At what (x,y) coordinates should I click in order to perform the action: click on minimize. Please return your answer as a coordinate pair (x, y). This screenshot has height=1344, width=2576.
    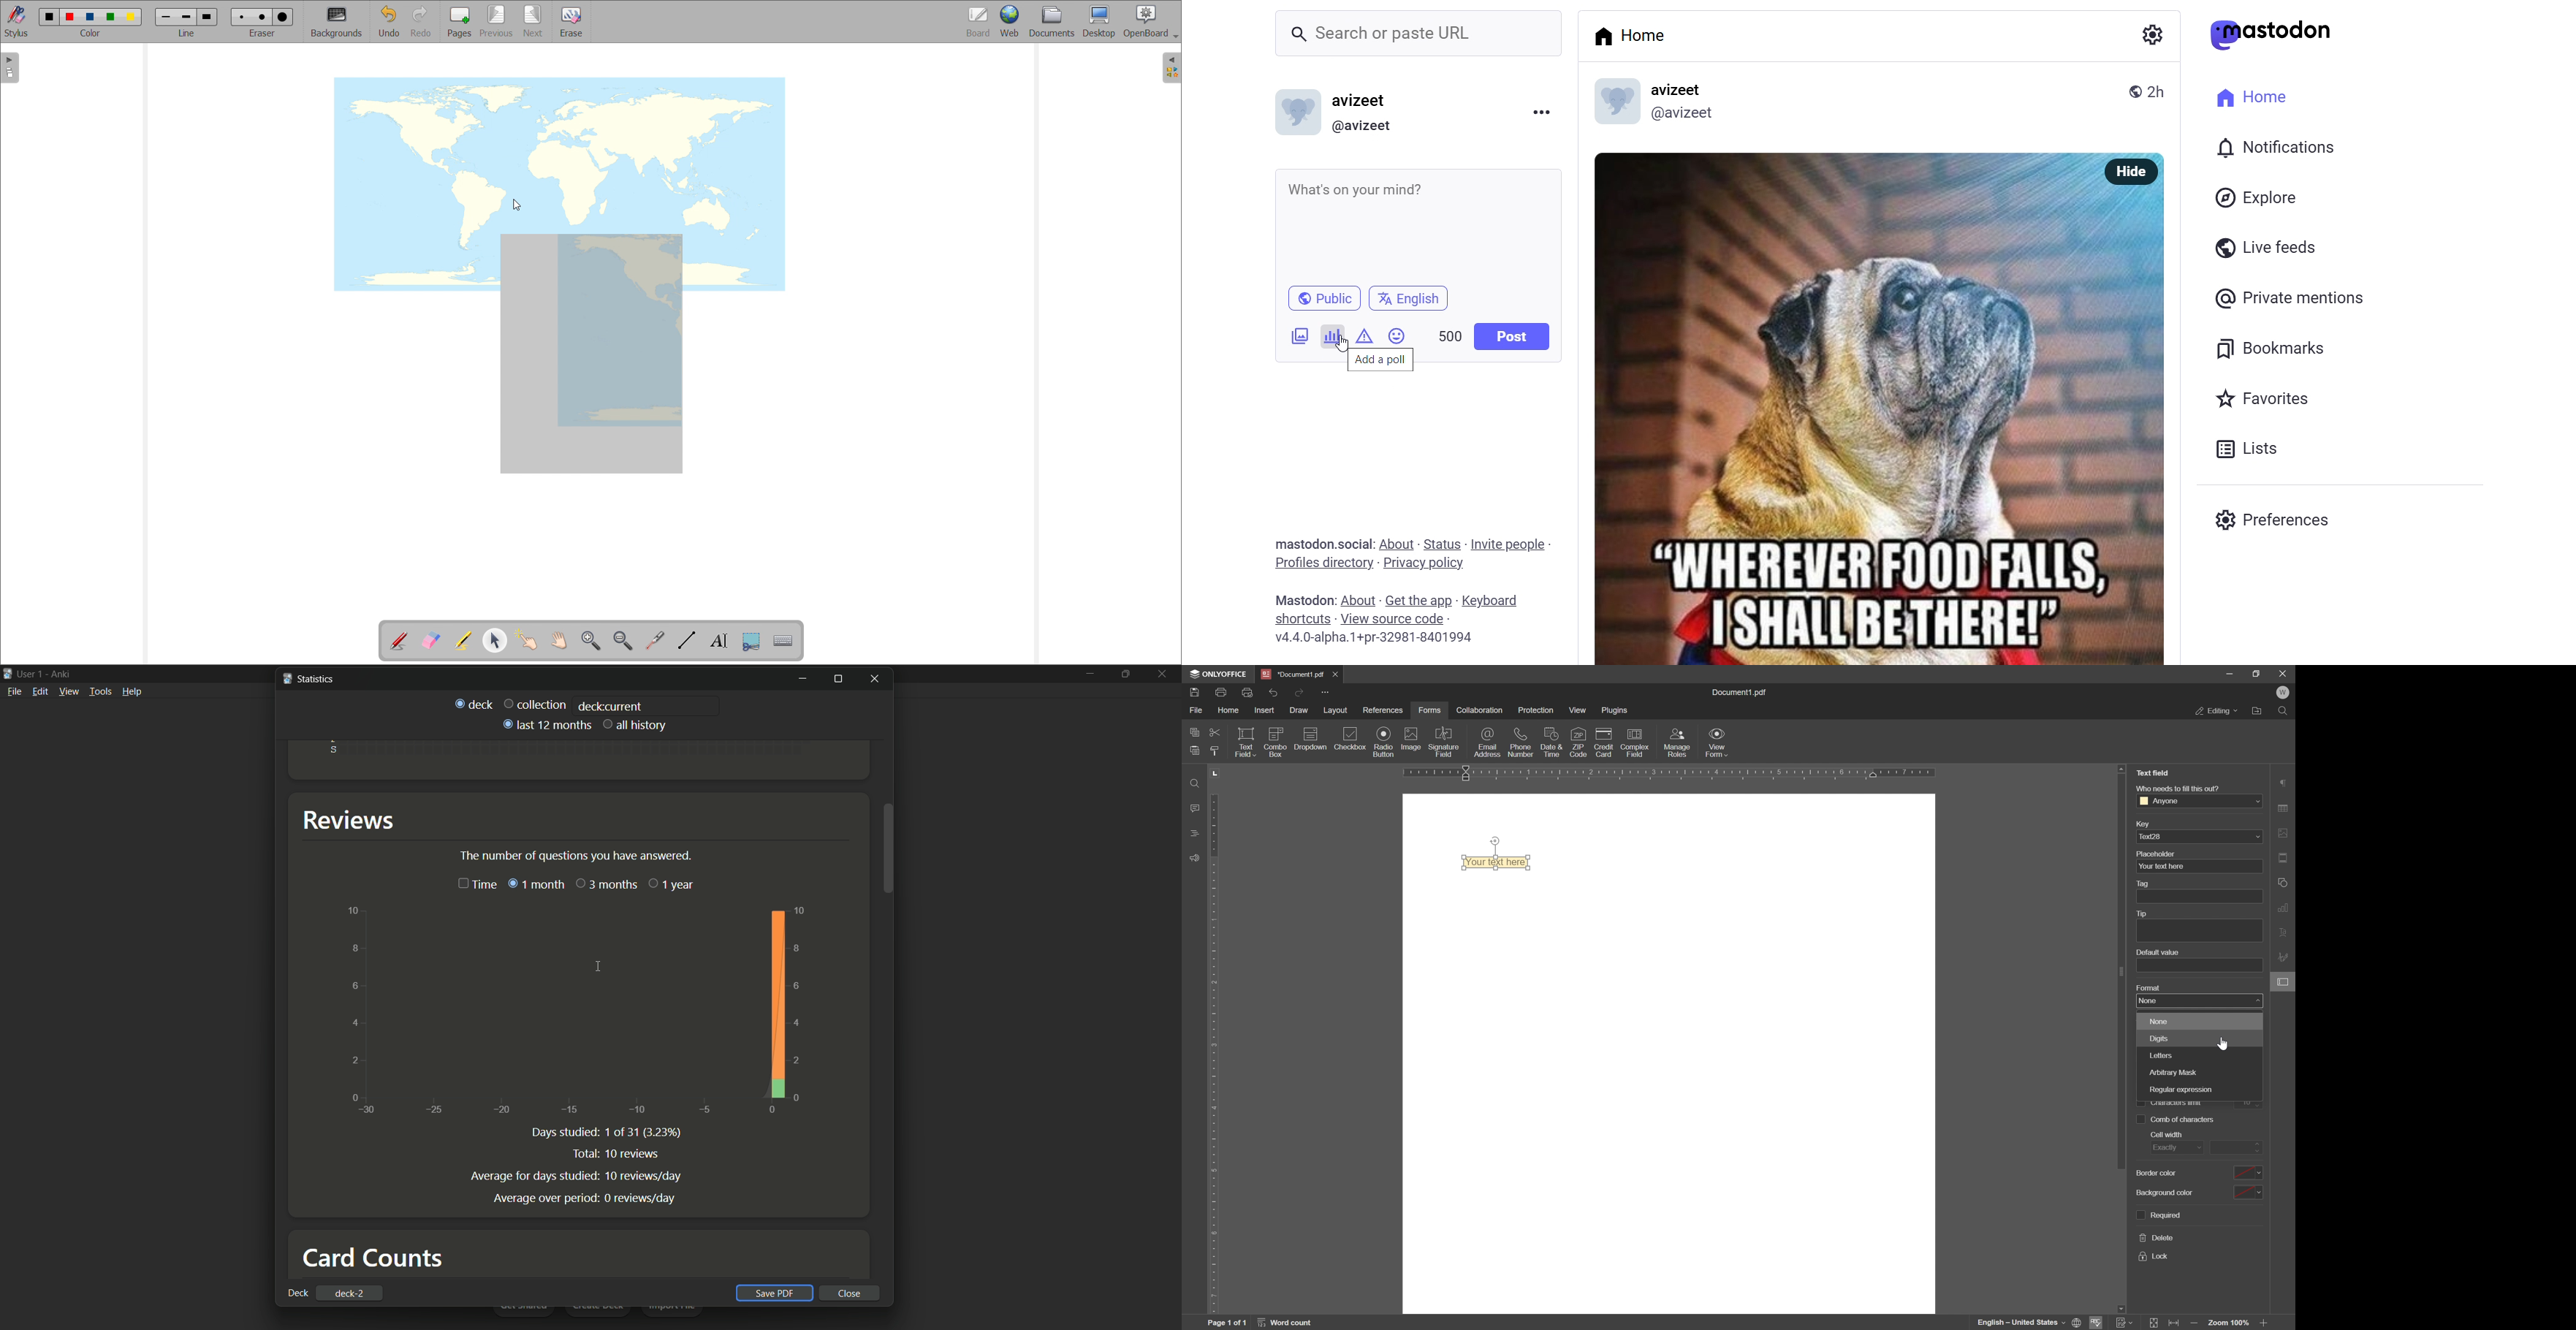
    Looking at the image, I should click on (2231, 674).